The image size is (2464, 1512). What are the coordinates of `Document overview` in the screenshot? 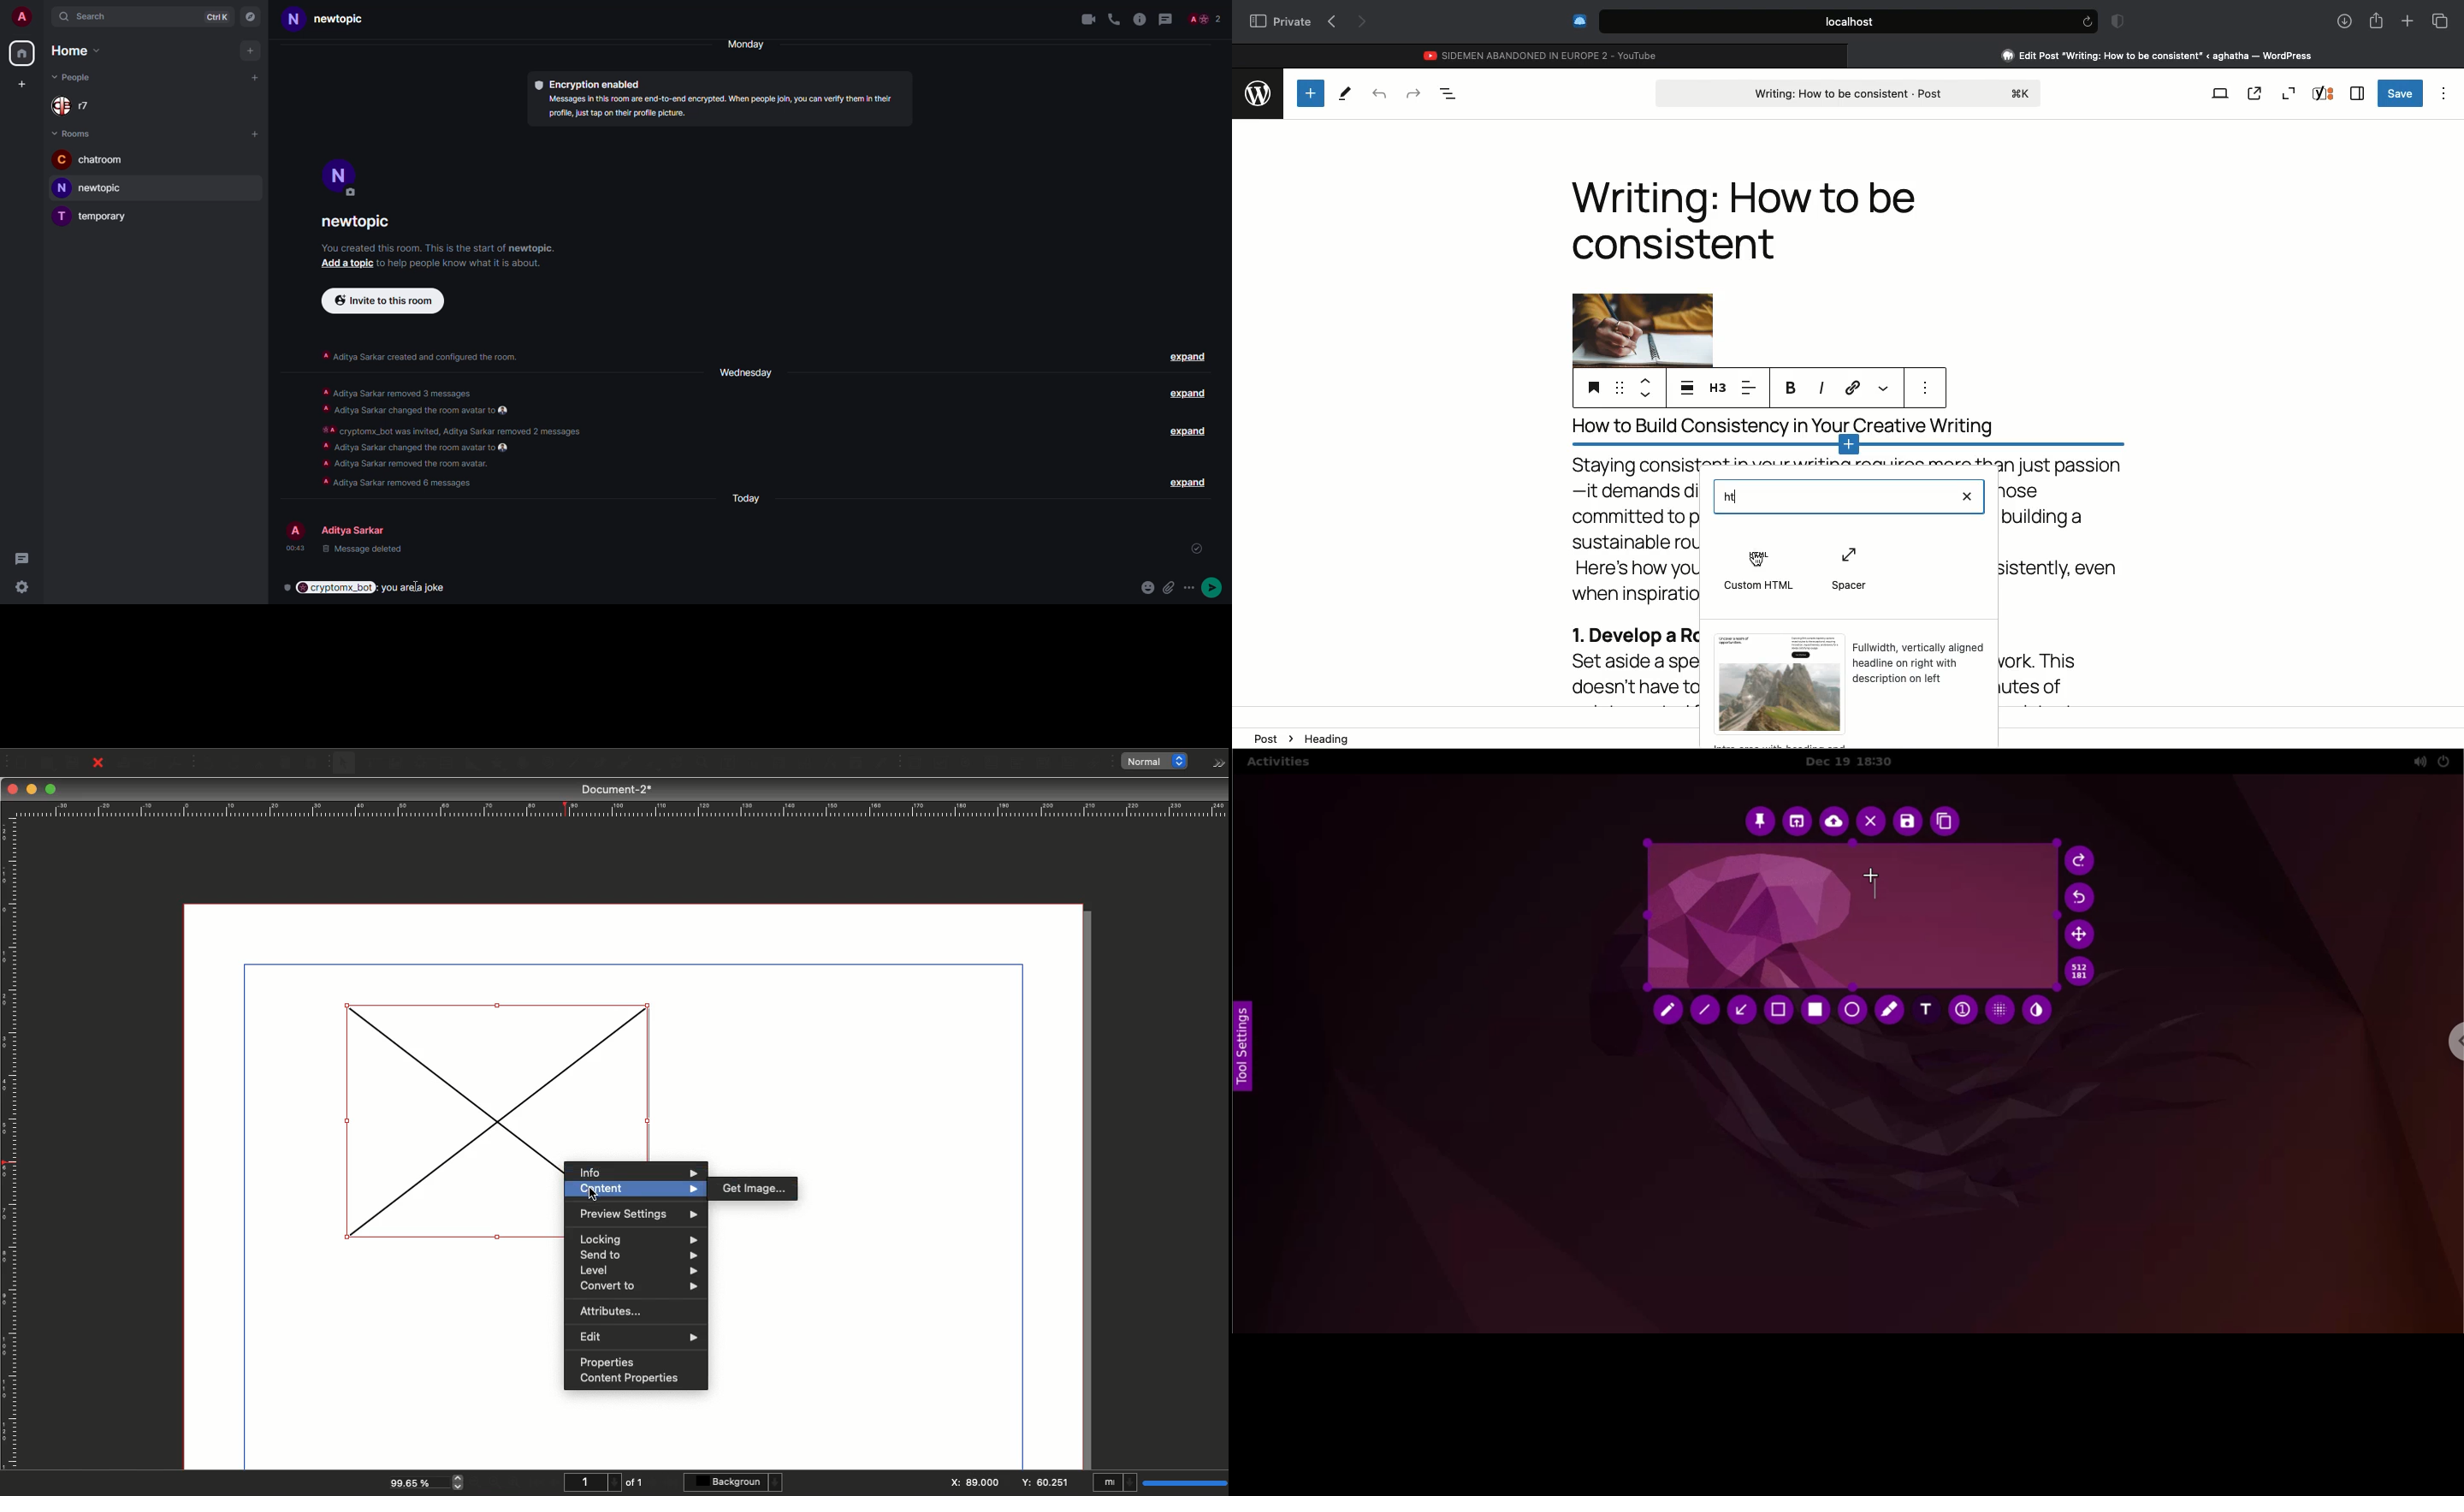 It's located at (1449, 93).